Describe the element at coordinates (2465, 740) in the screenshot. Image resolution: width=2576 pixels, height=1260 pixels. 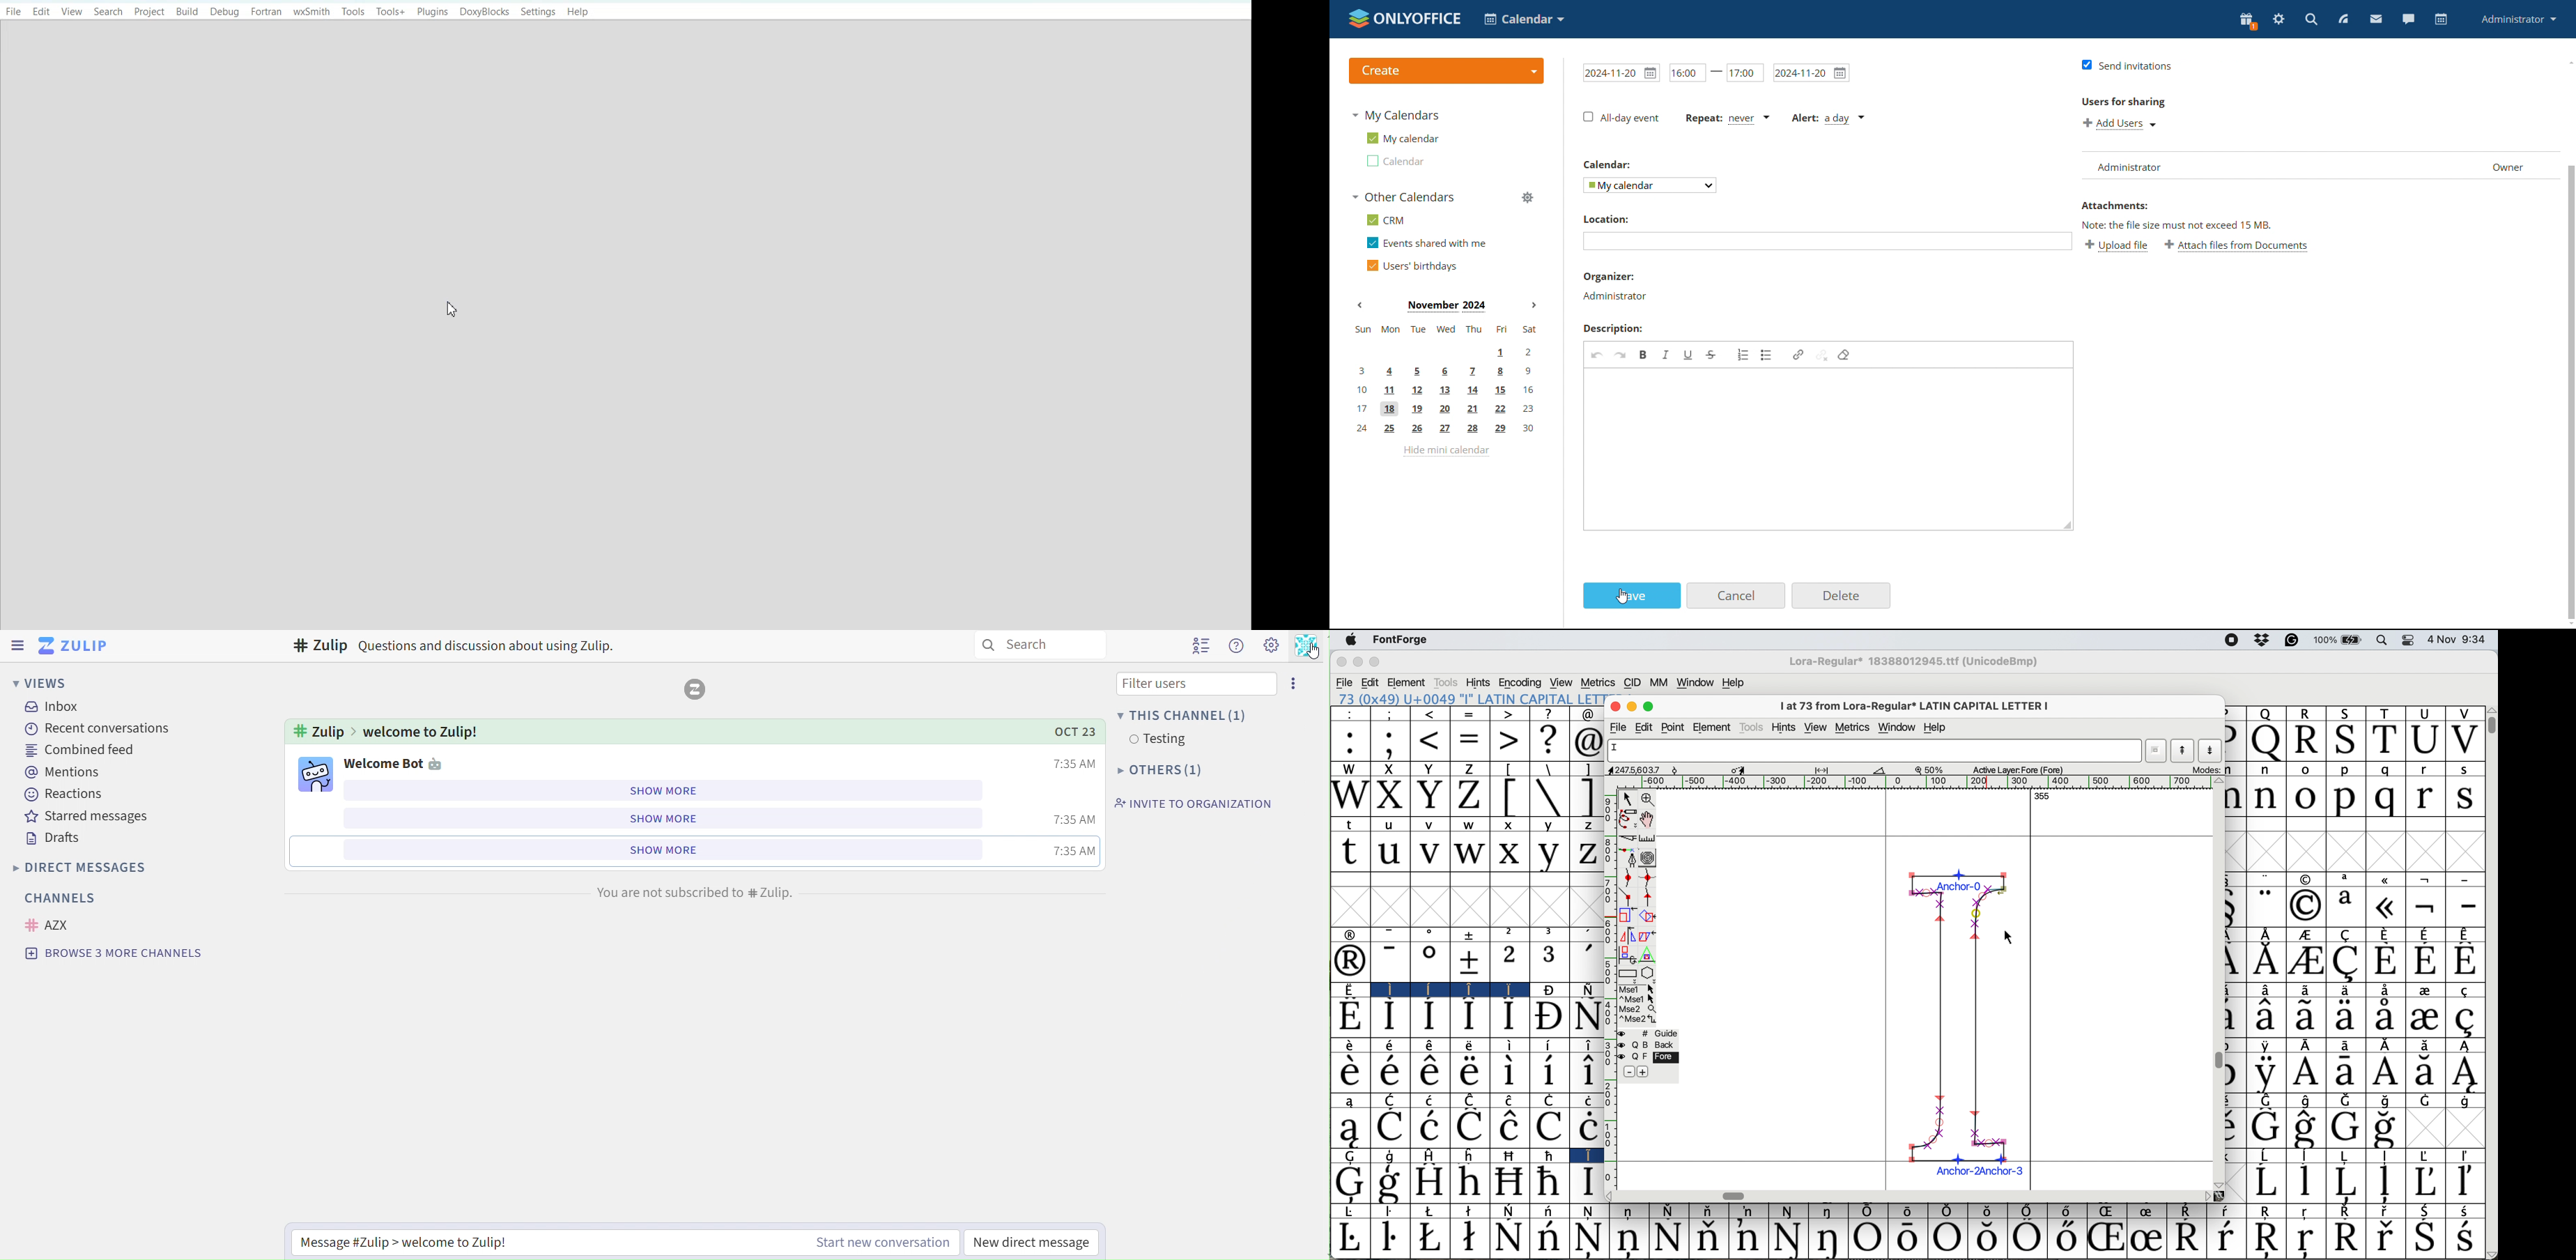
I see `V` at that location.